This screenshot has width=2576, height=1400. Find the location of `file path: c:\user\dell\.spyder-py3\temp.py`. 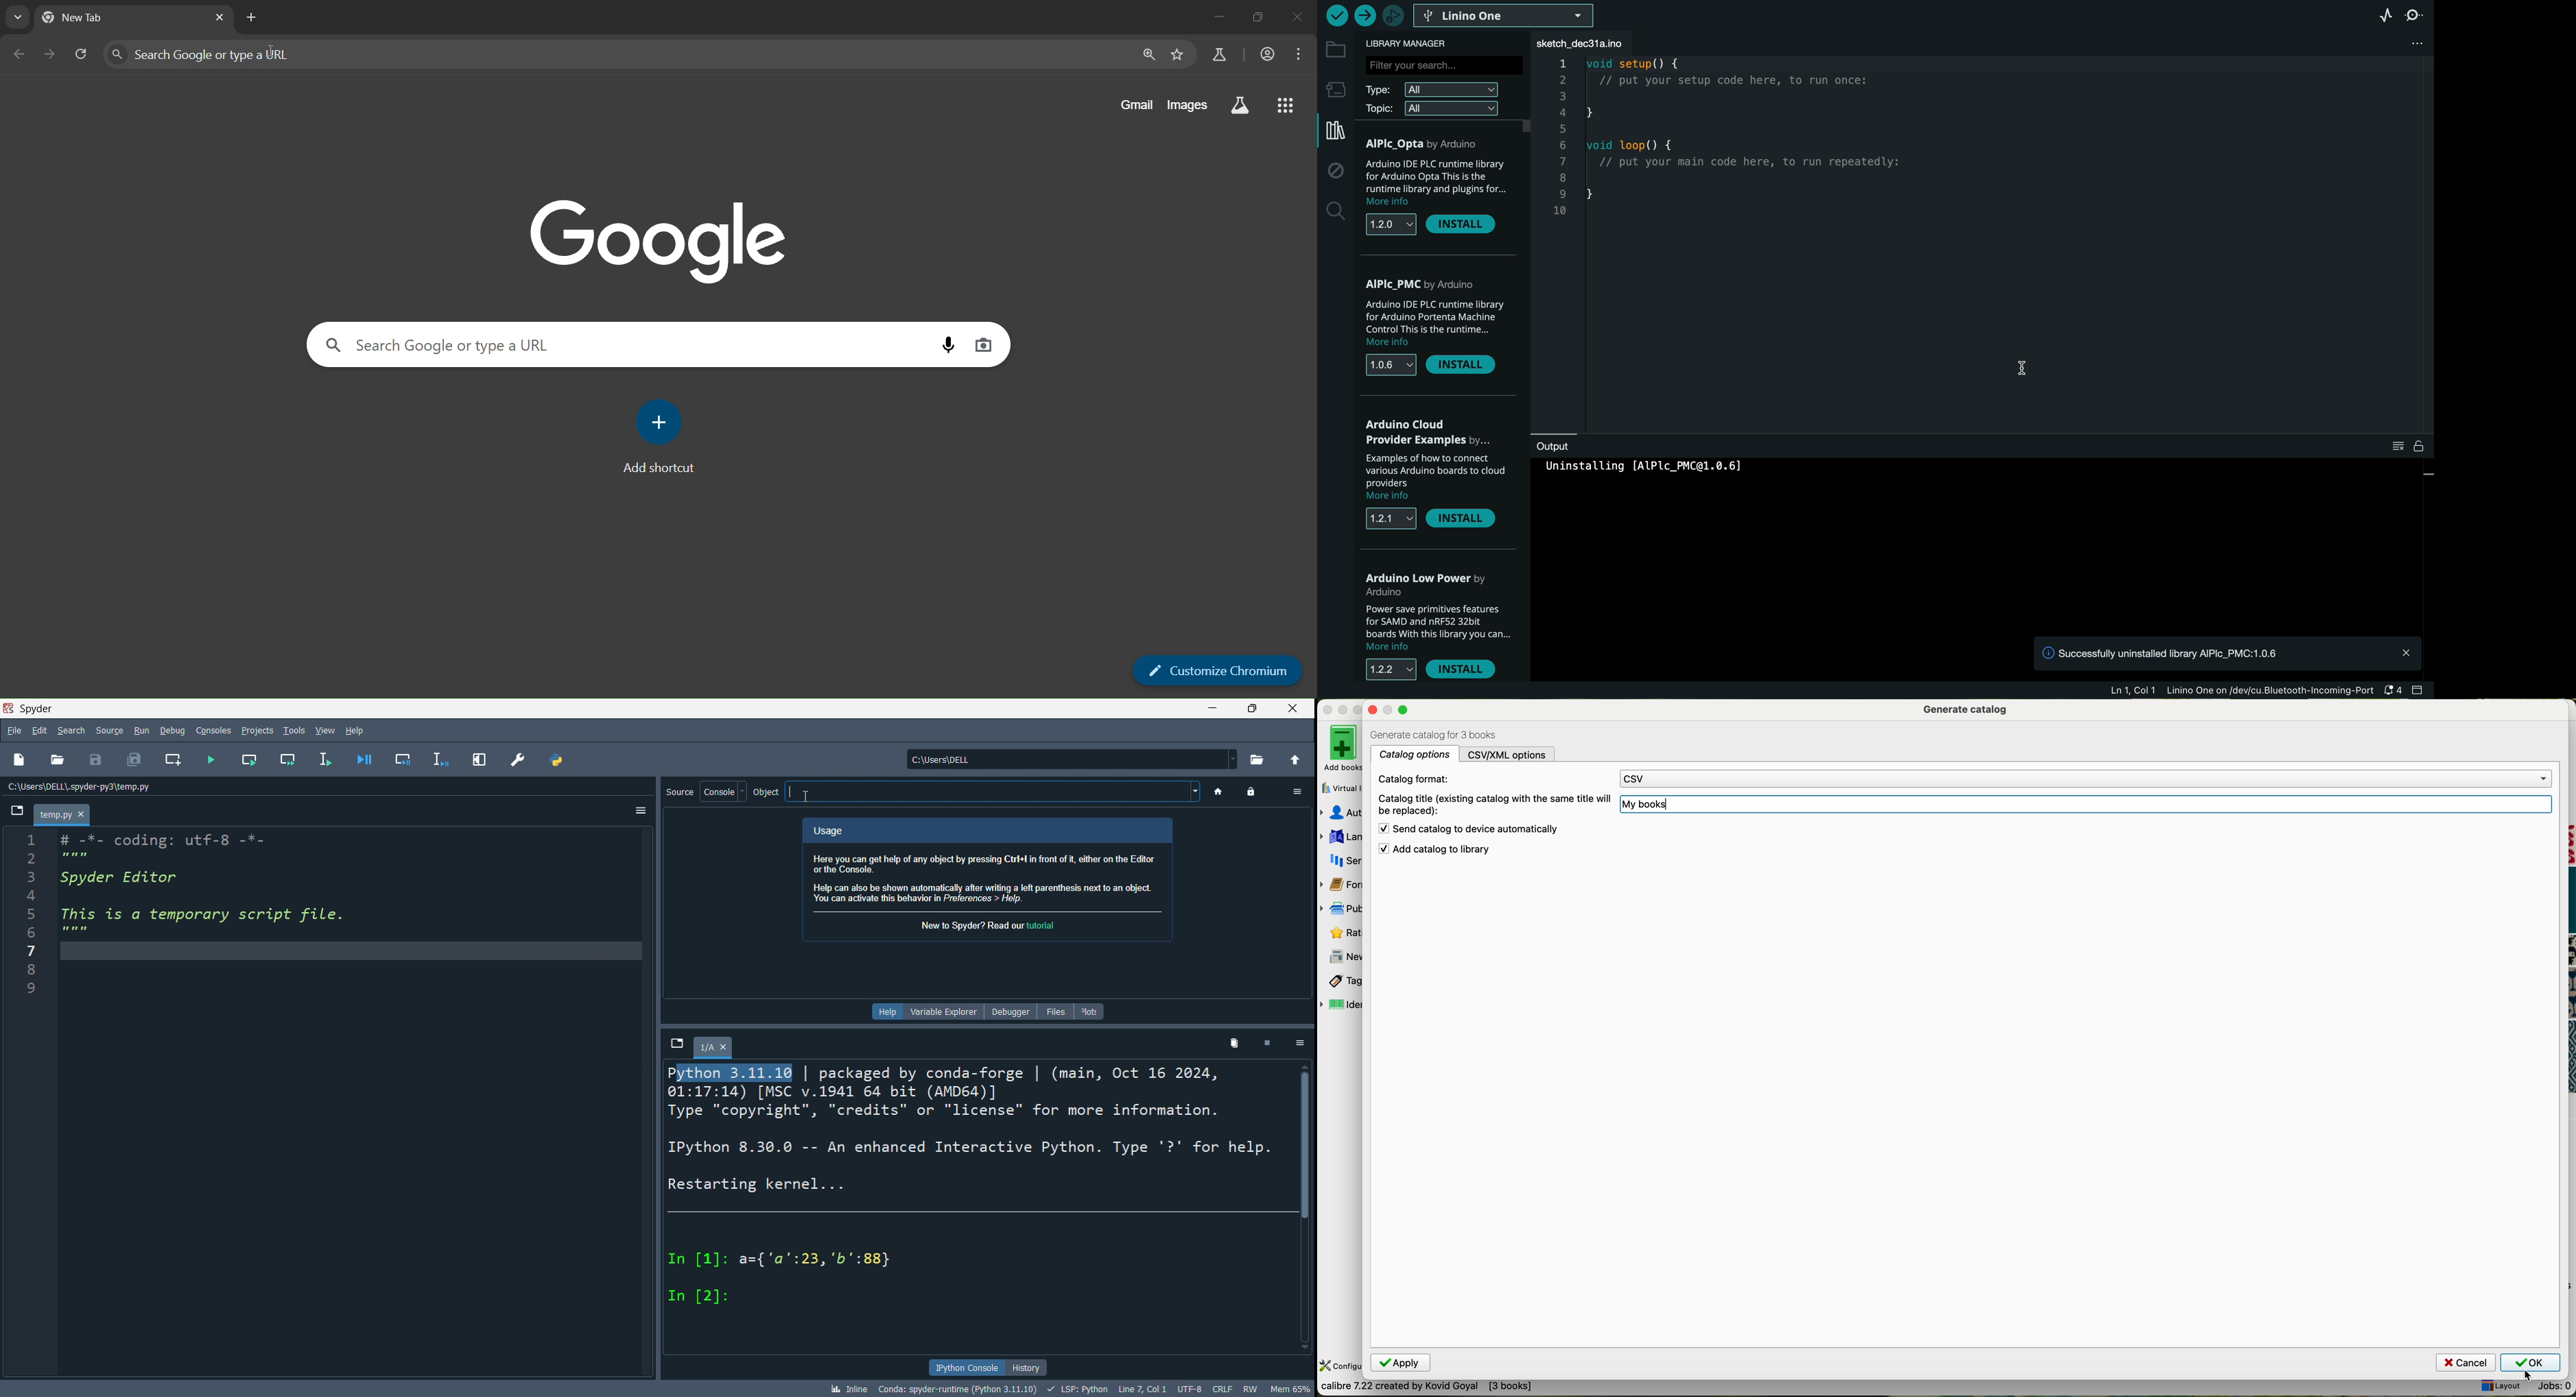

file path: c:\user\dell\.spyder-py3\temp.py is located at coordinates (175, 788).